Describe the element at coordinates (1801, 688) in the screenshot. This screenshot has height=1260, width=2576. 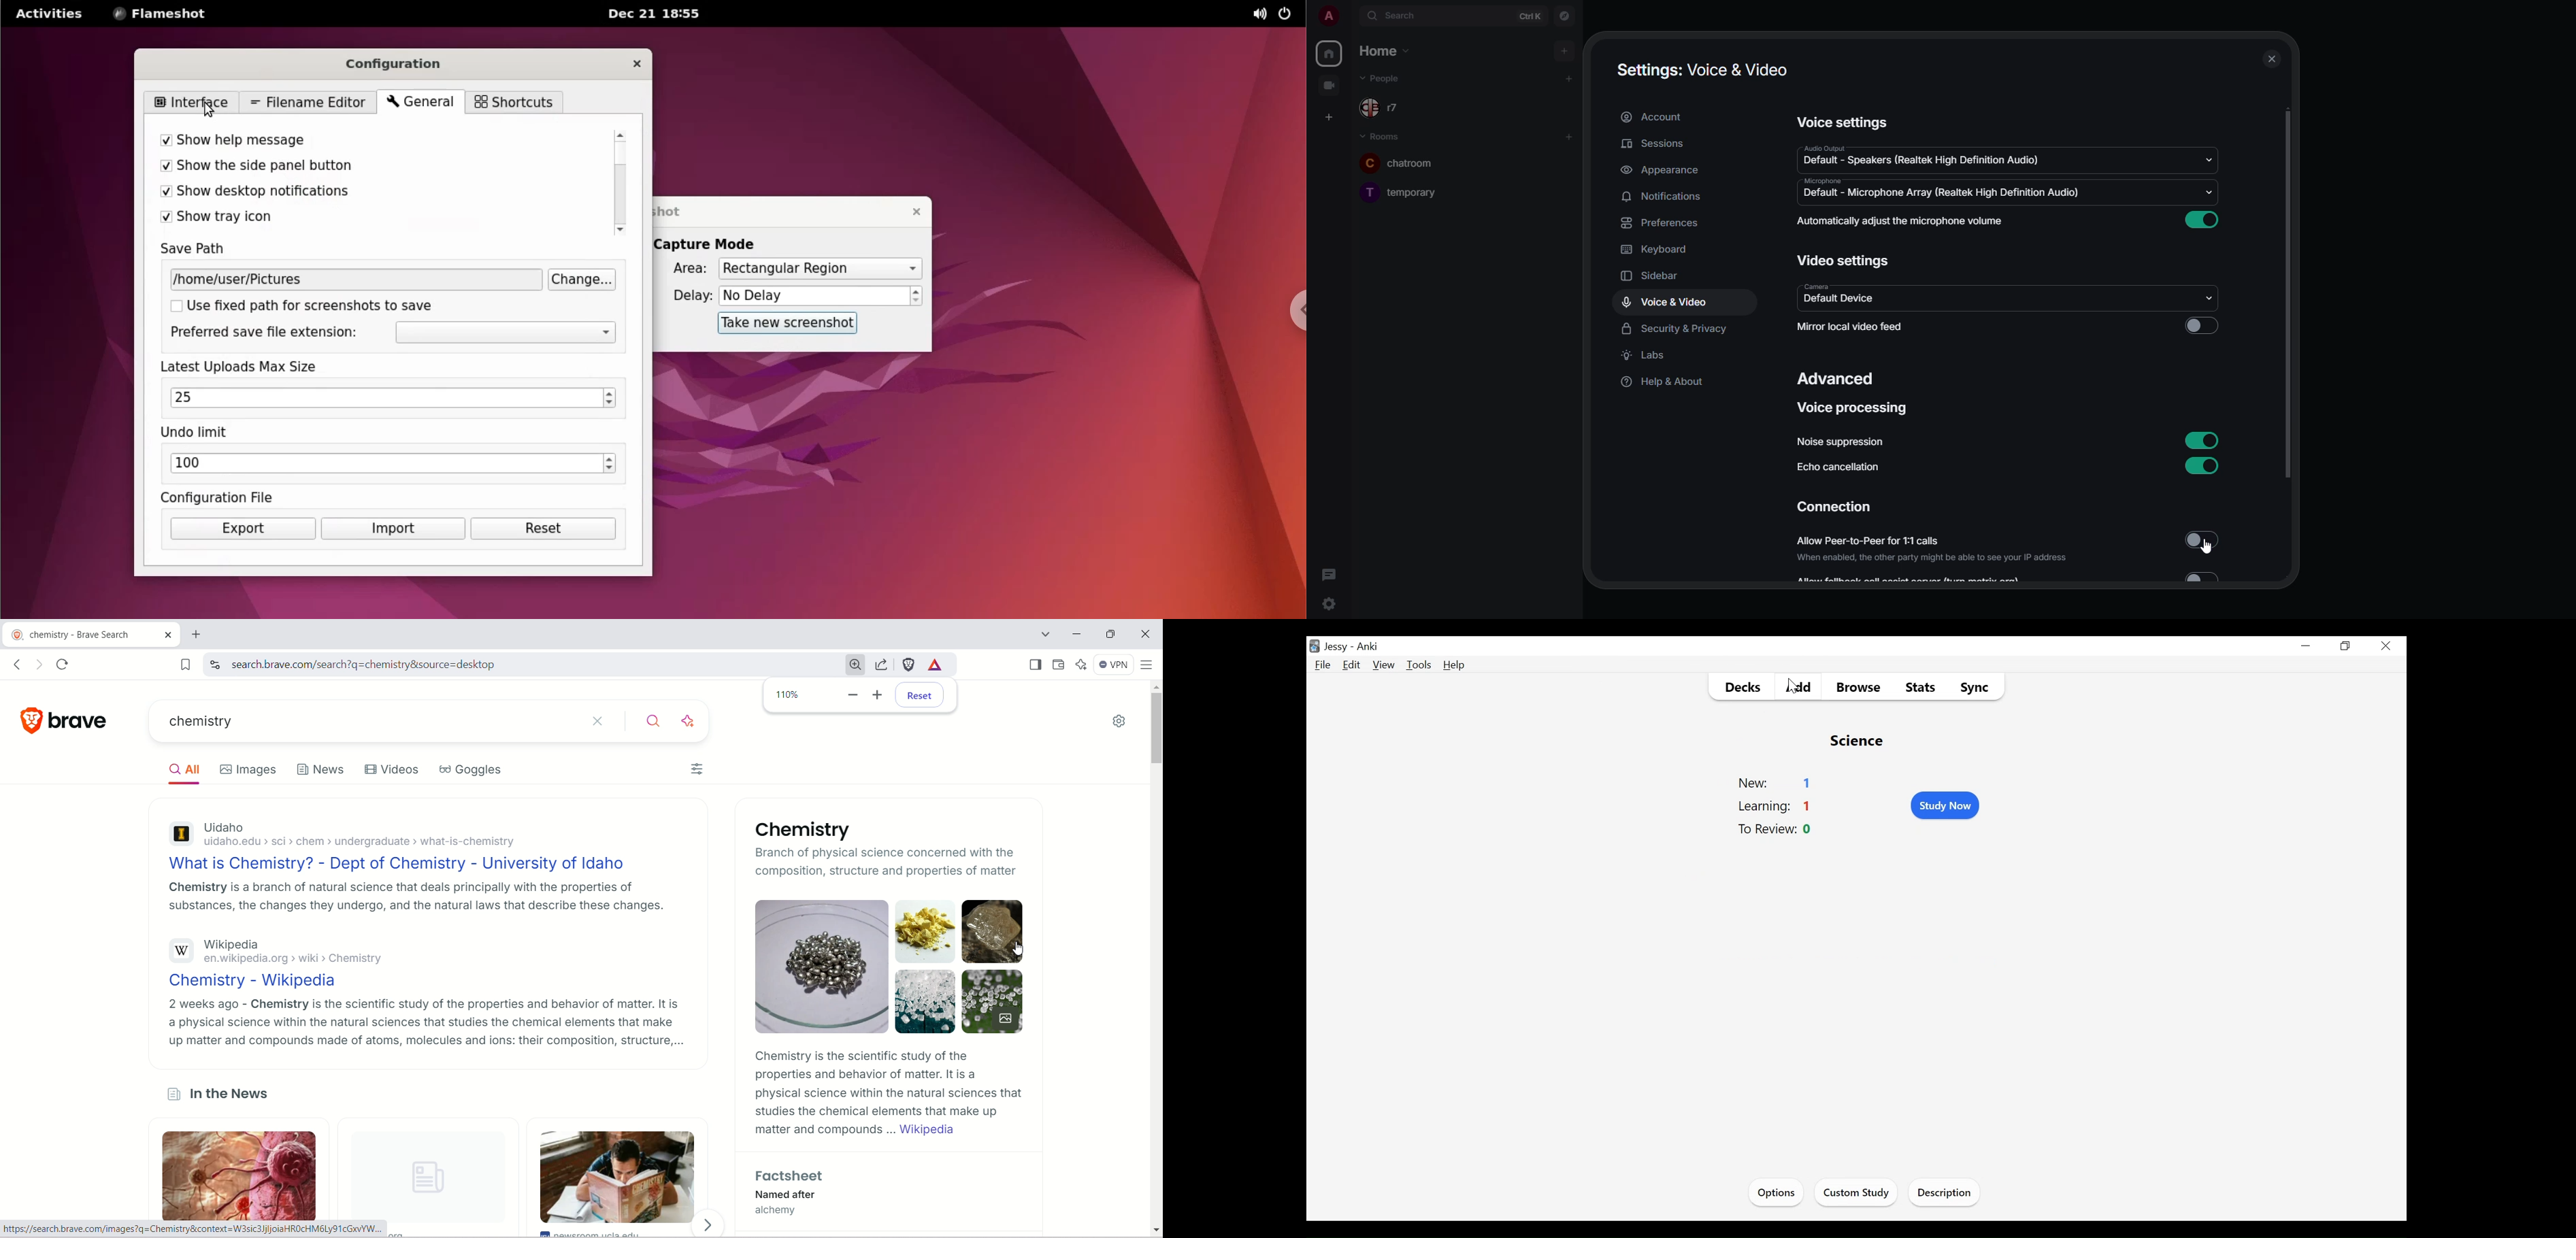
I see `Add` at that location.